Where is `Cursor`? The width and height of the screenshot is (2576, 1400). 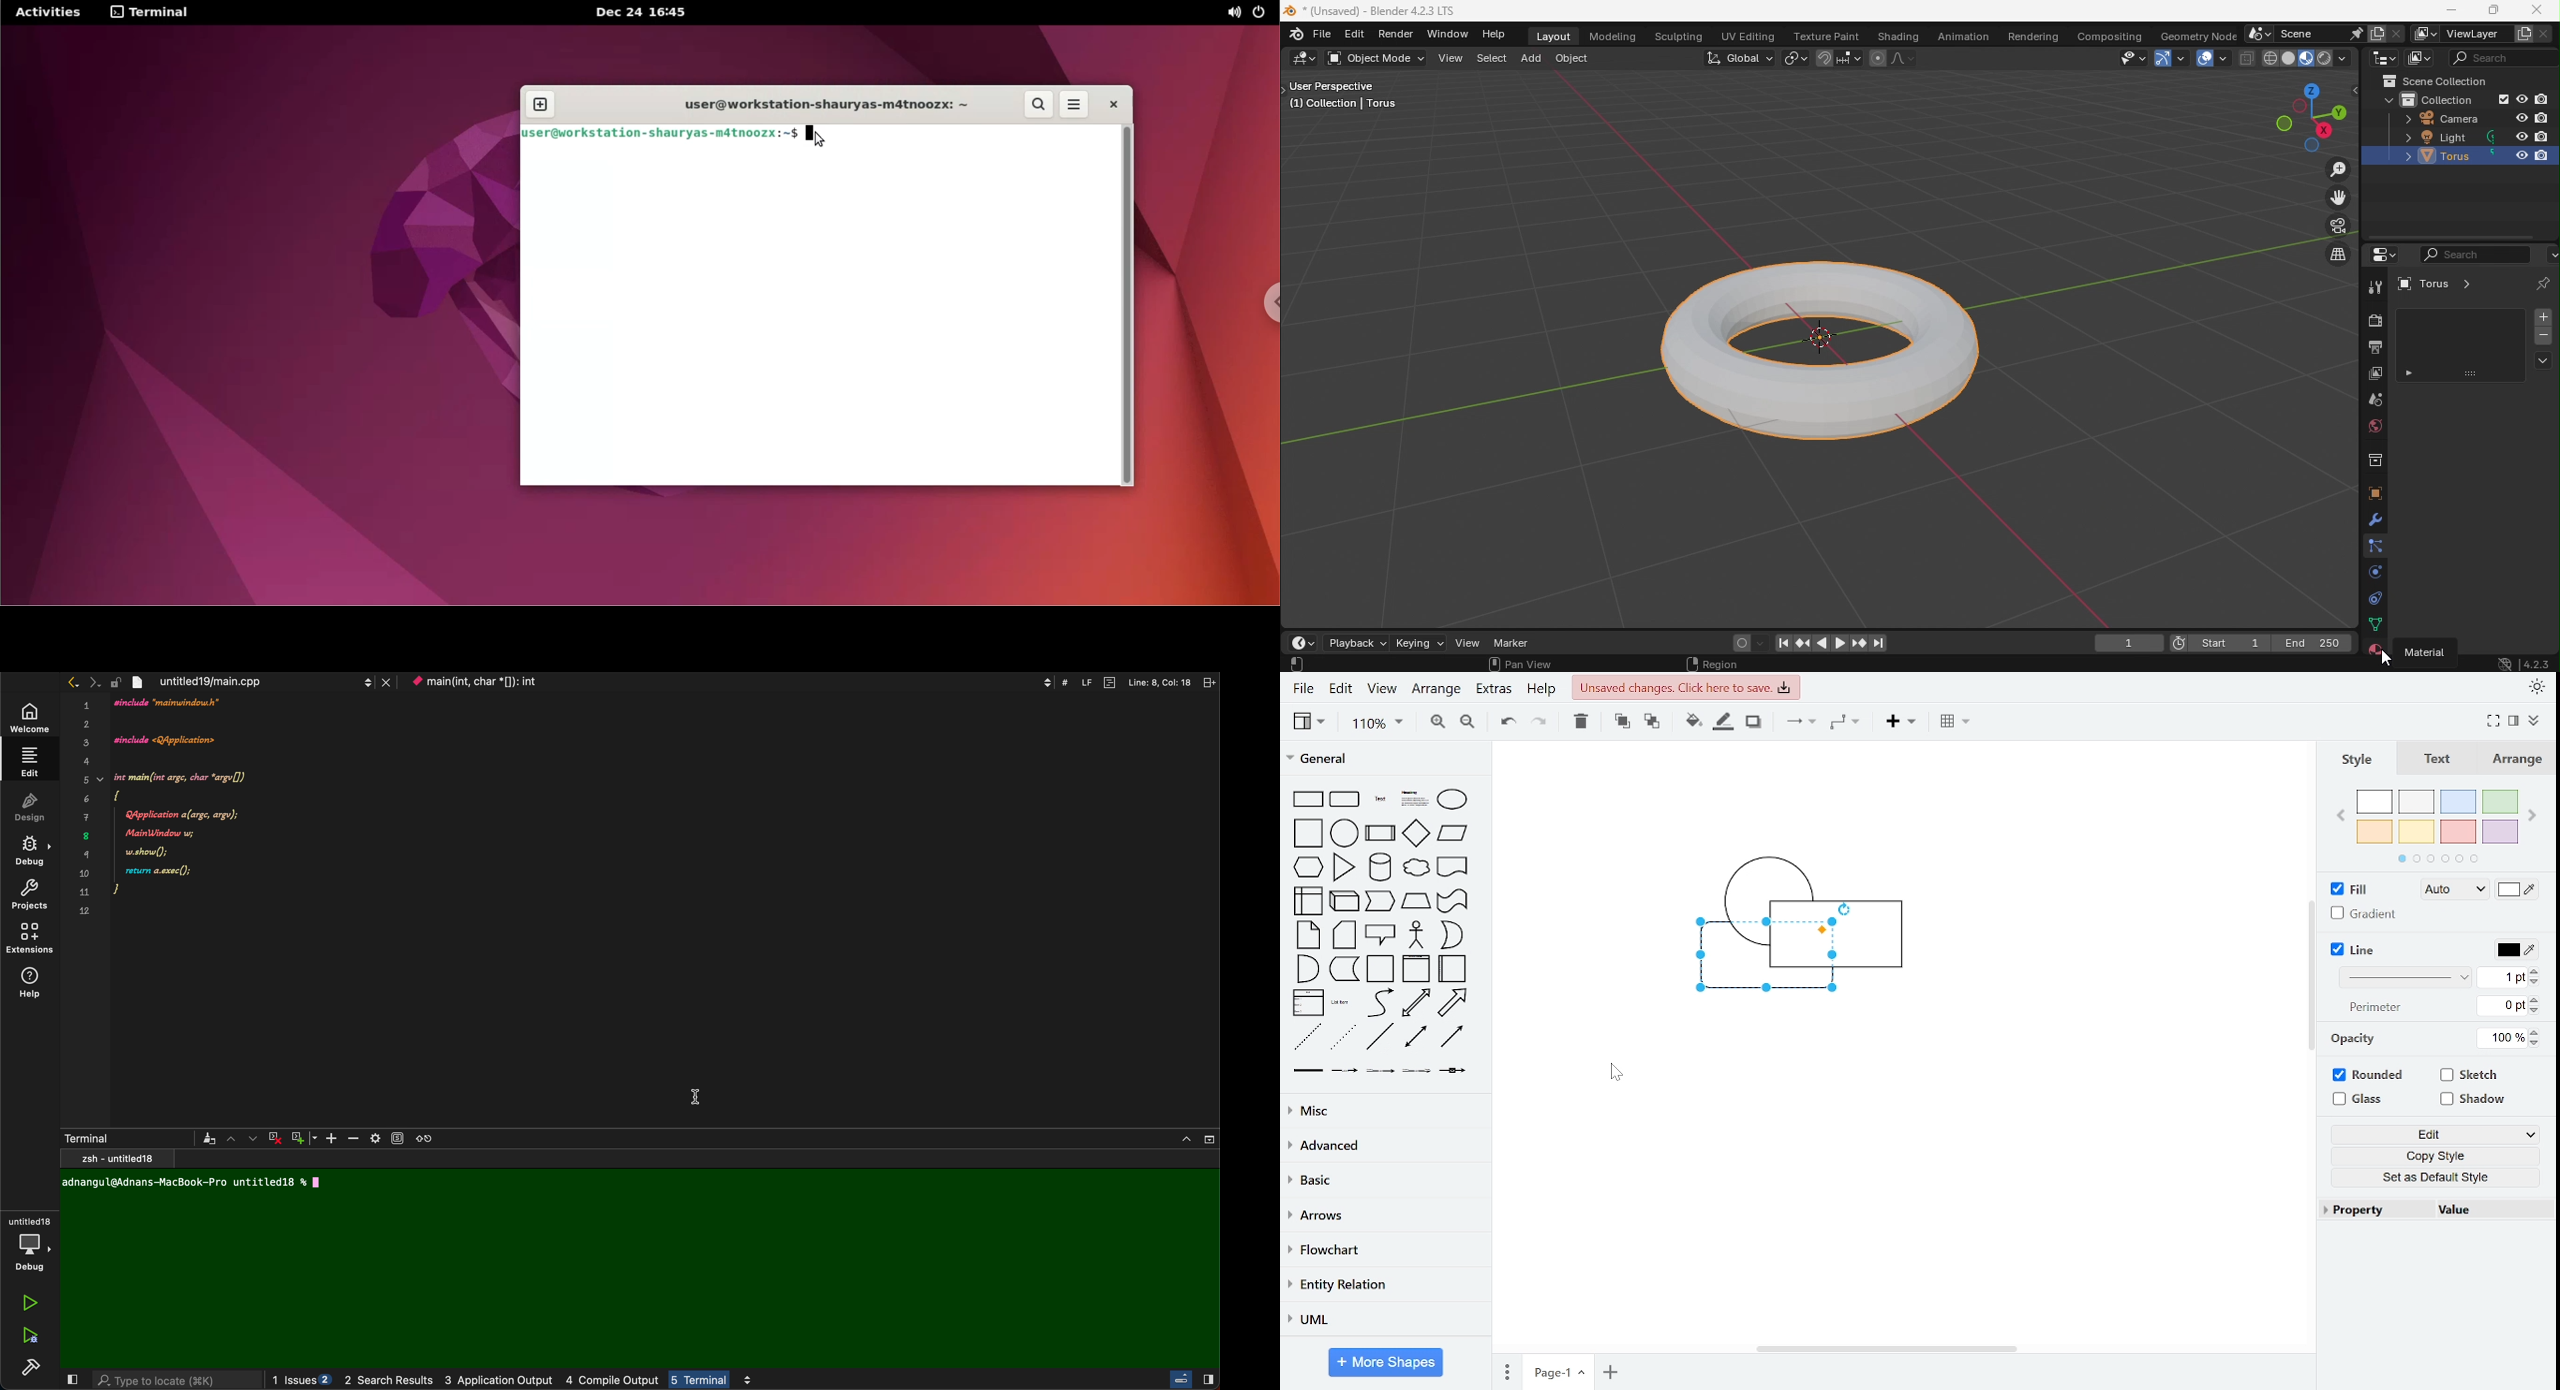 Cursor is located at coordinates (1616, 1073).